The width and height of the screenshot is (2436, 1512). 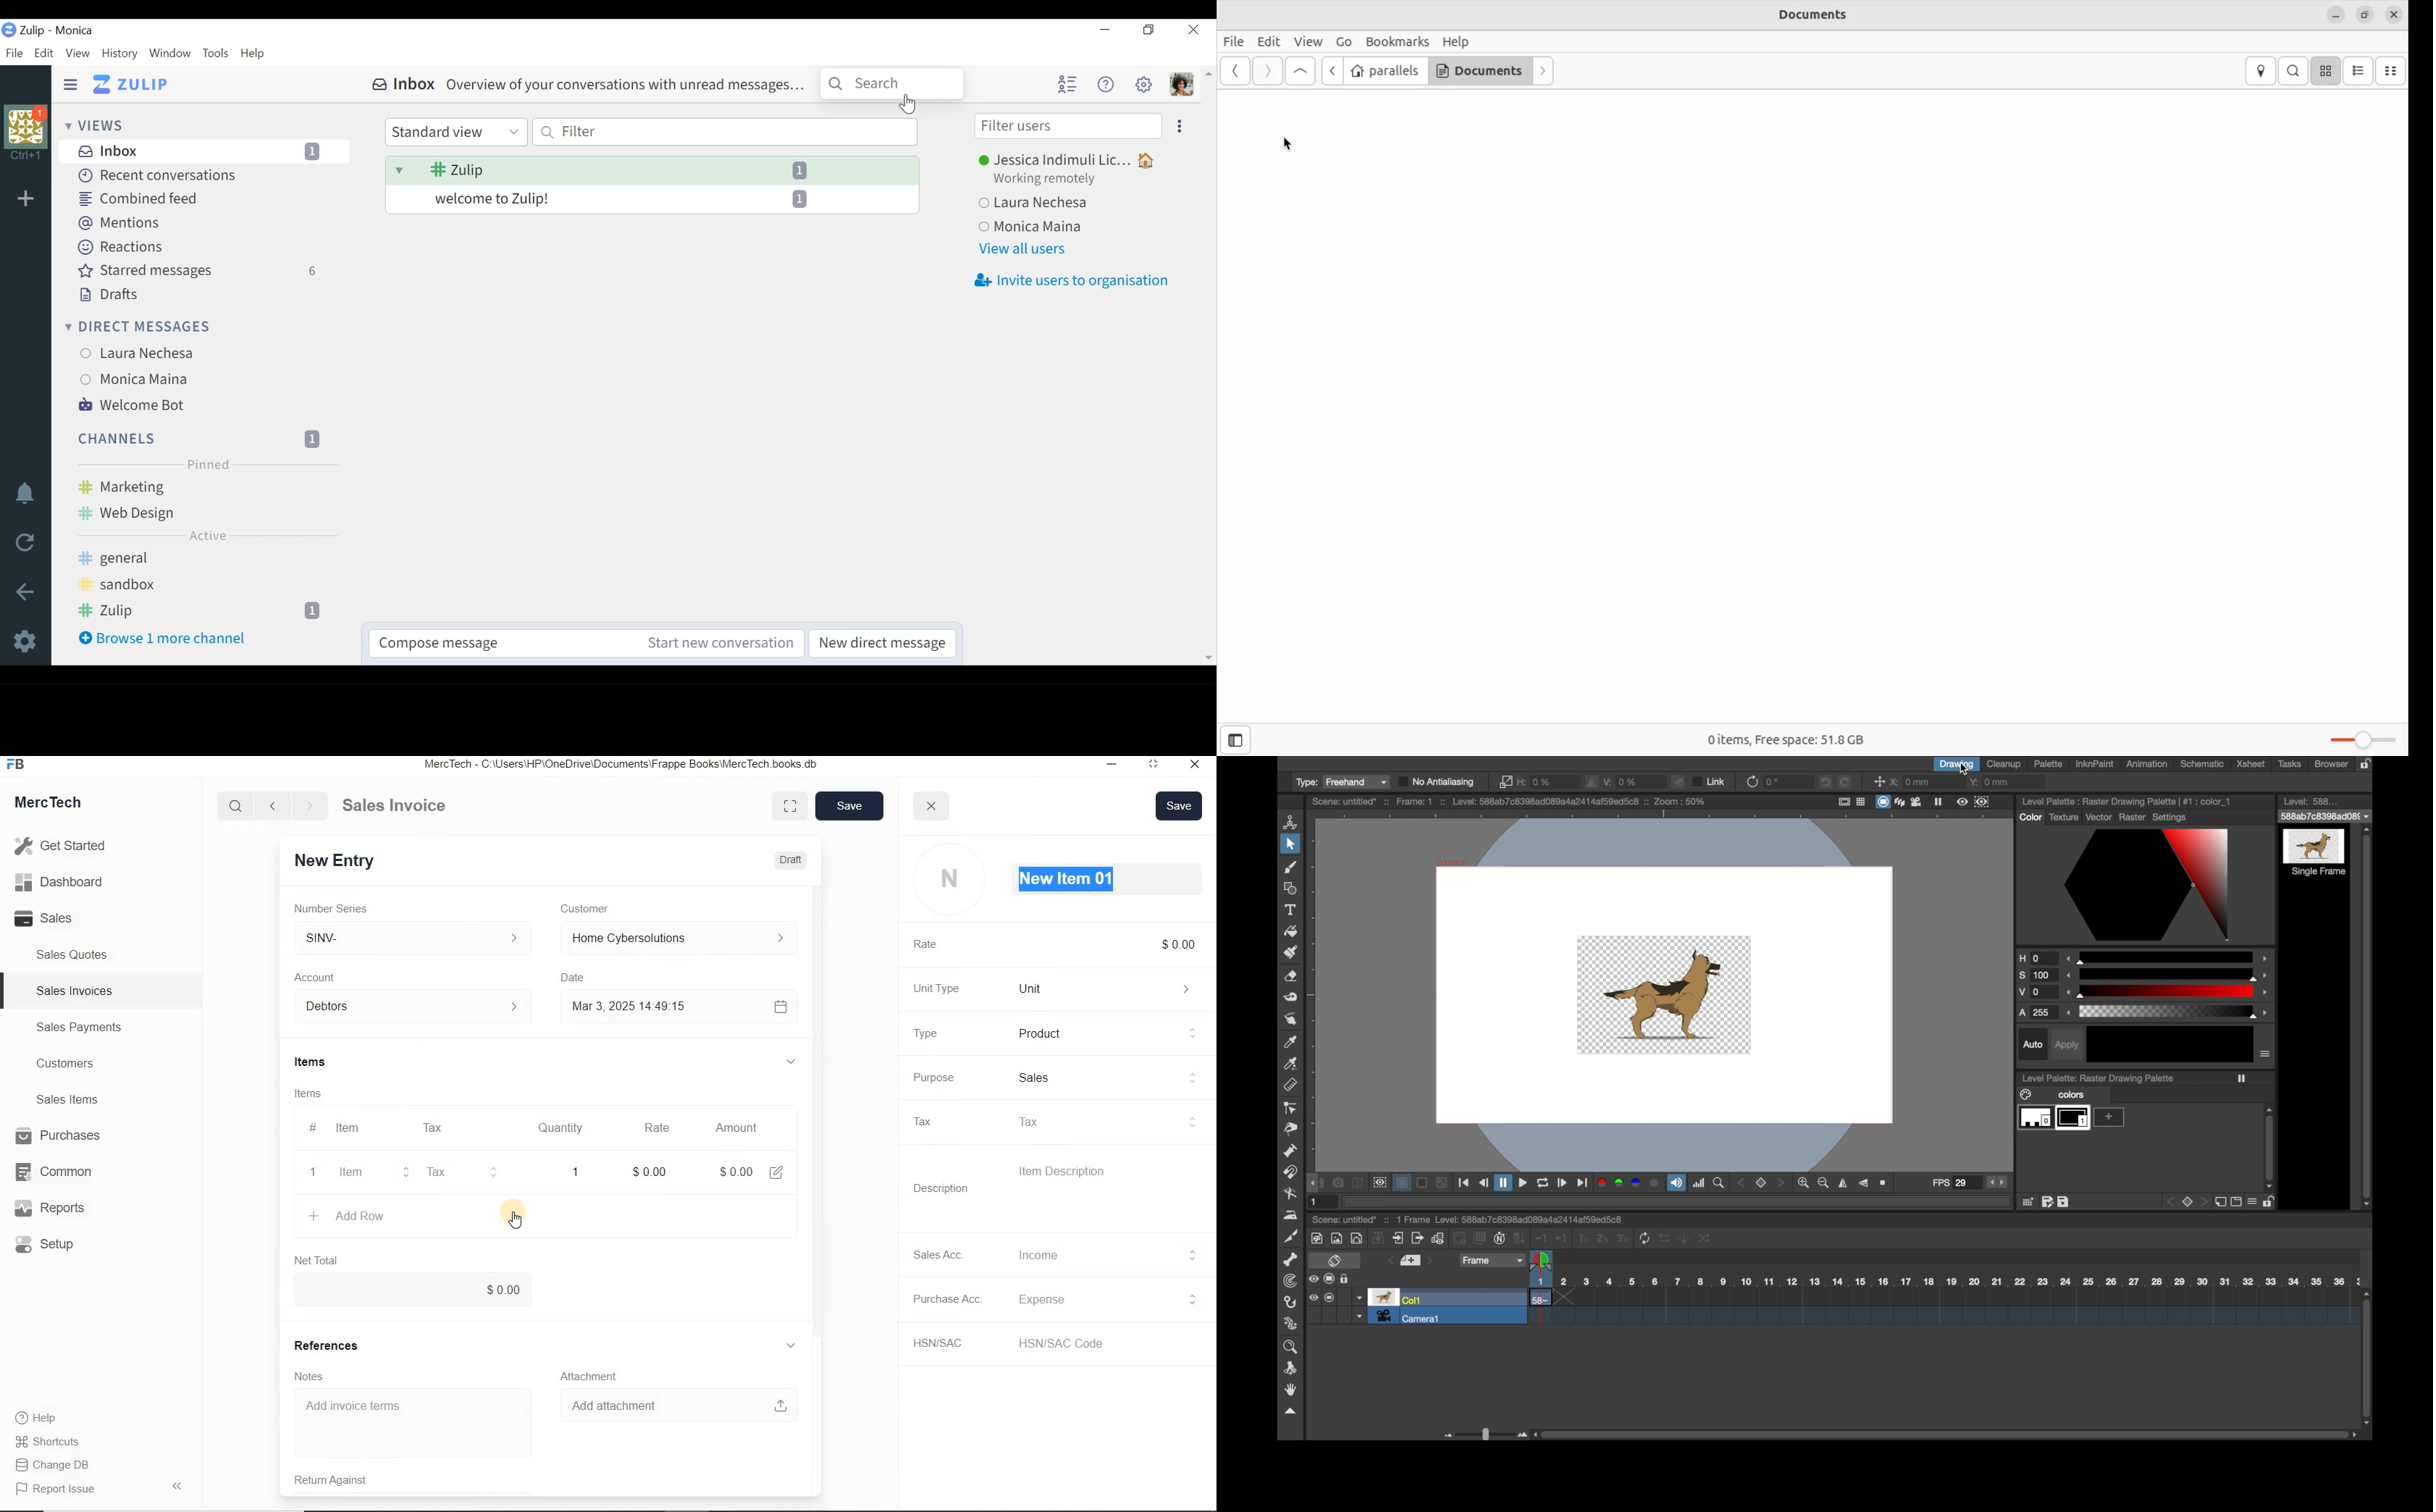 What do you see at coordinates (1514, 802) in the screenshot?
I see `description` at bounding box center [1514, 802].